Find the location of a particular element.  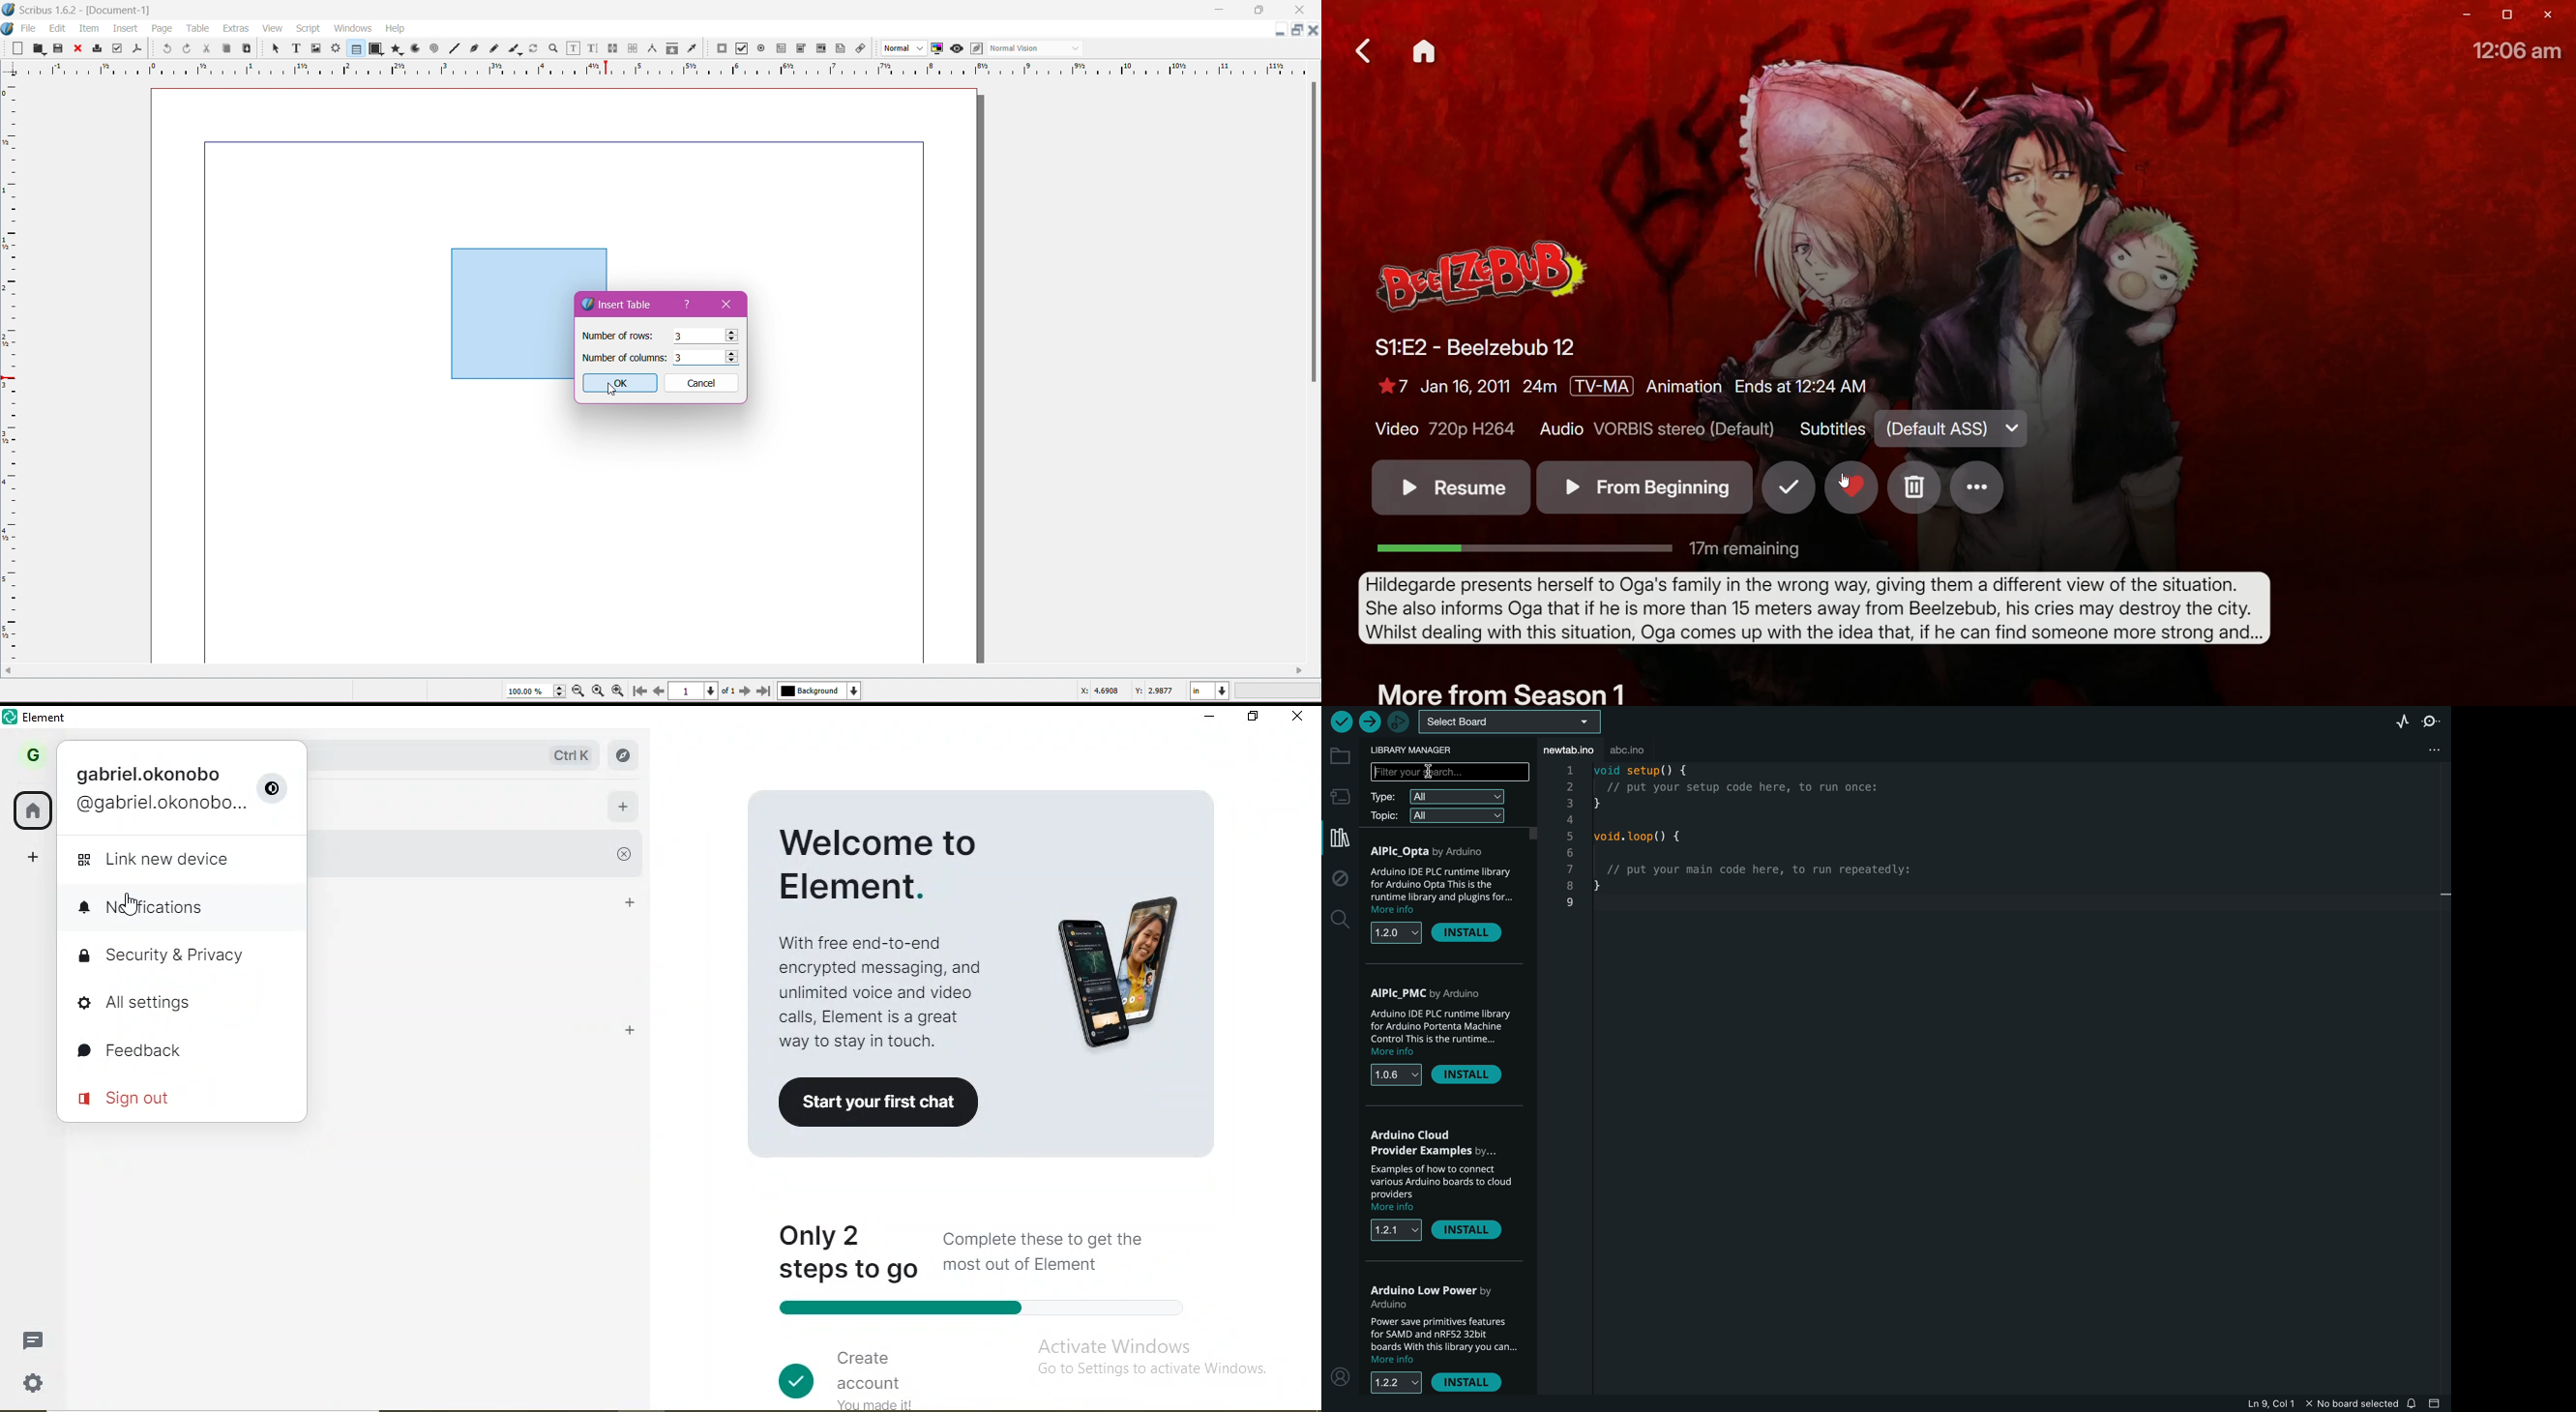

create account is located at coordinates (854, 1373).